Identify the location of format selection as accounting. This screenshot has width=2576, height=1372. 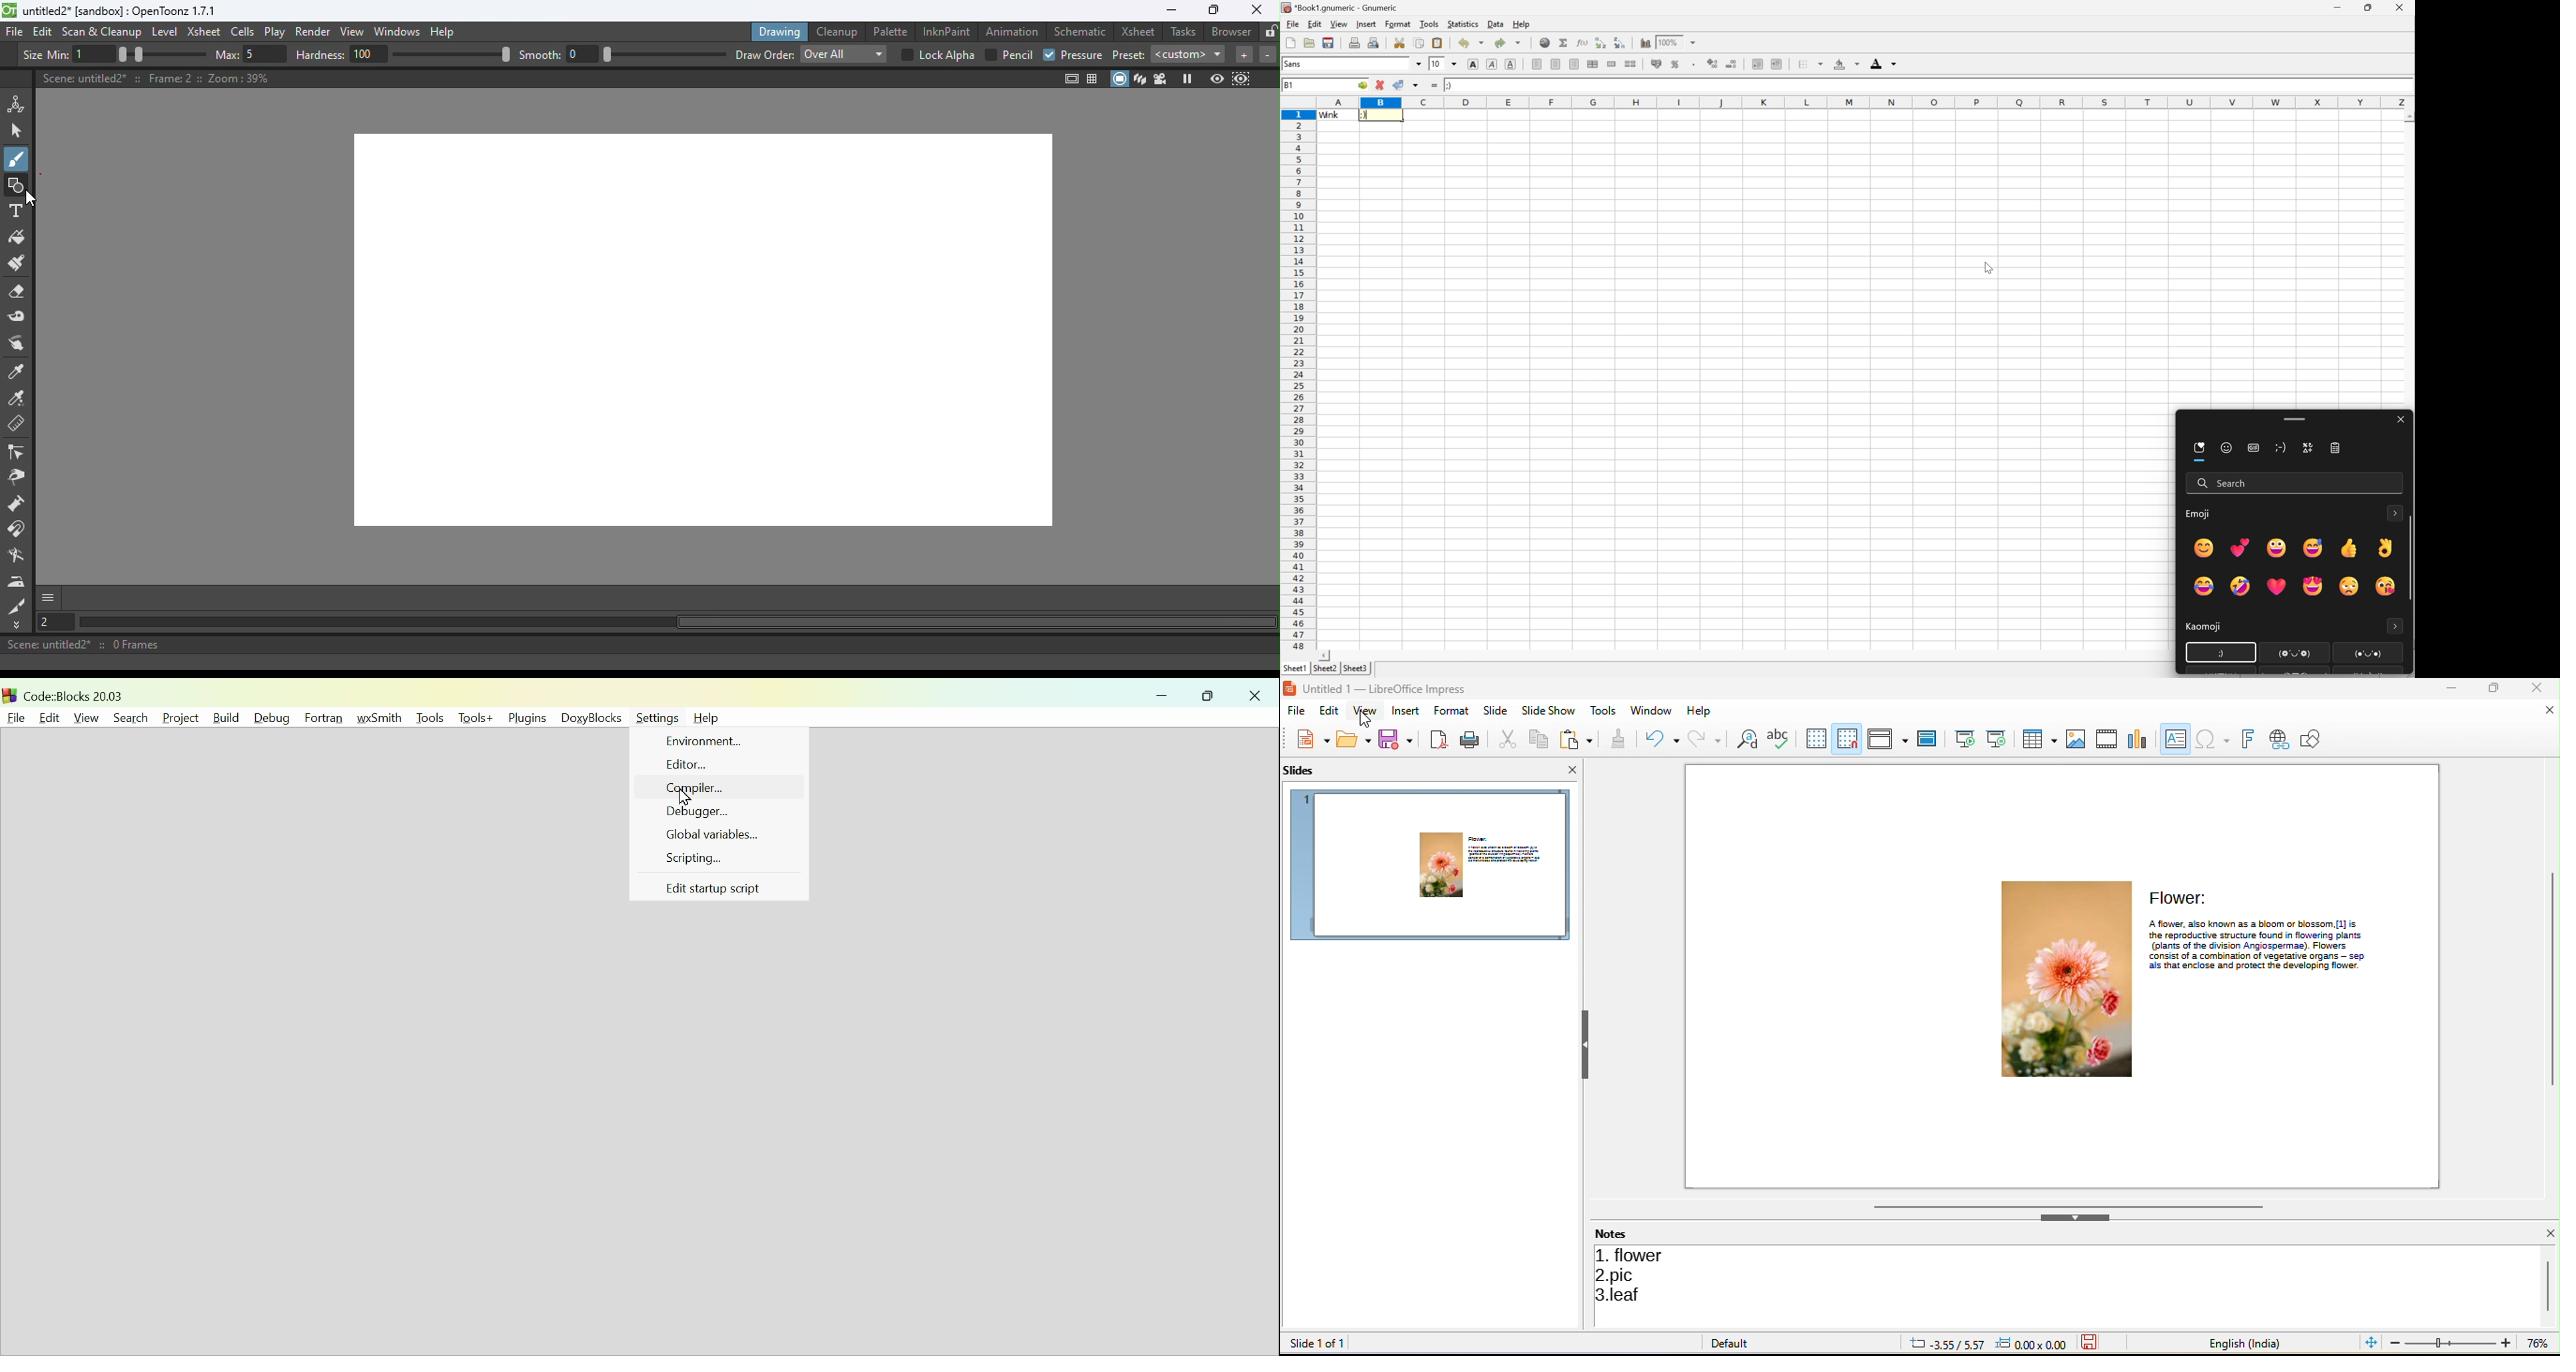
(1656, 63).